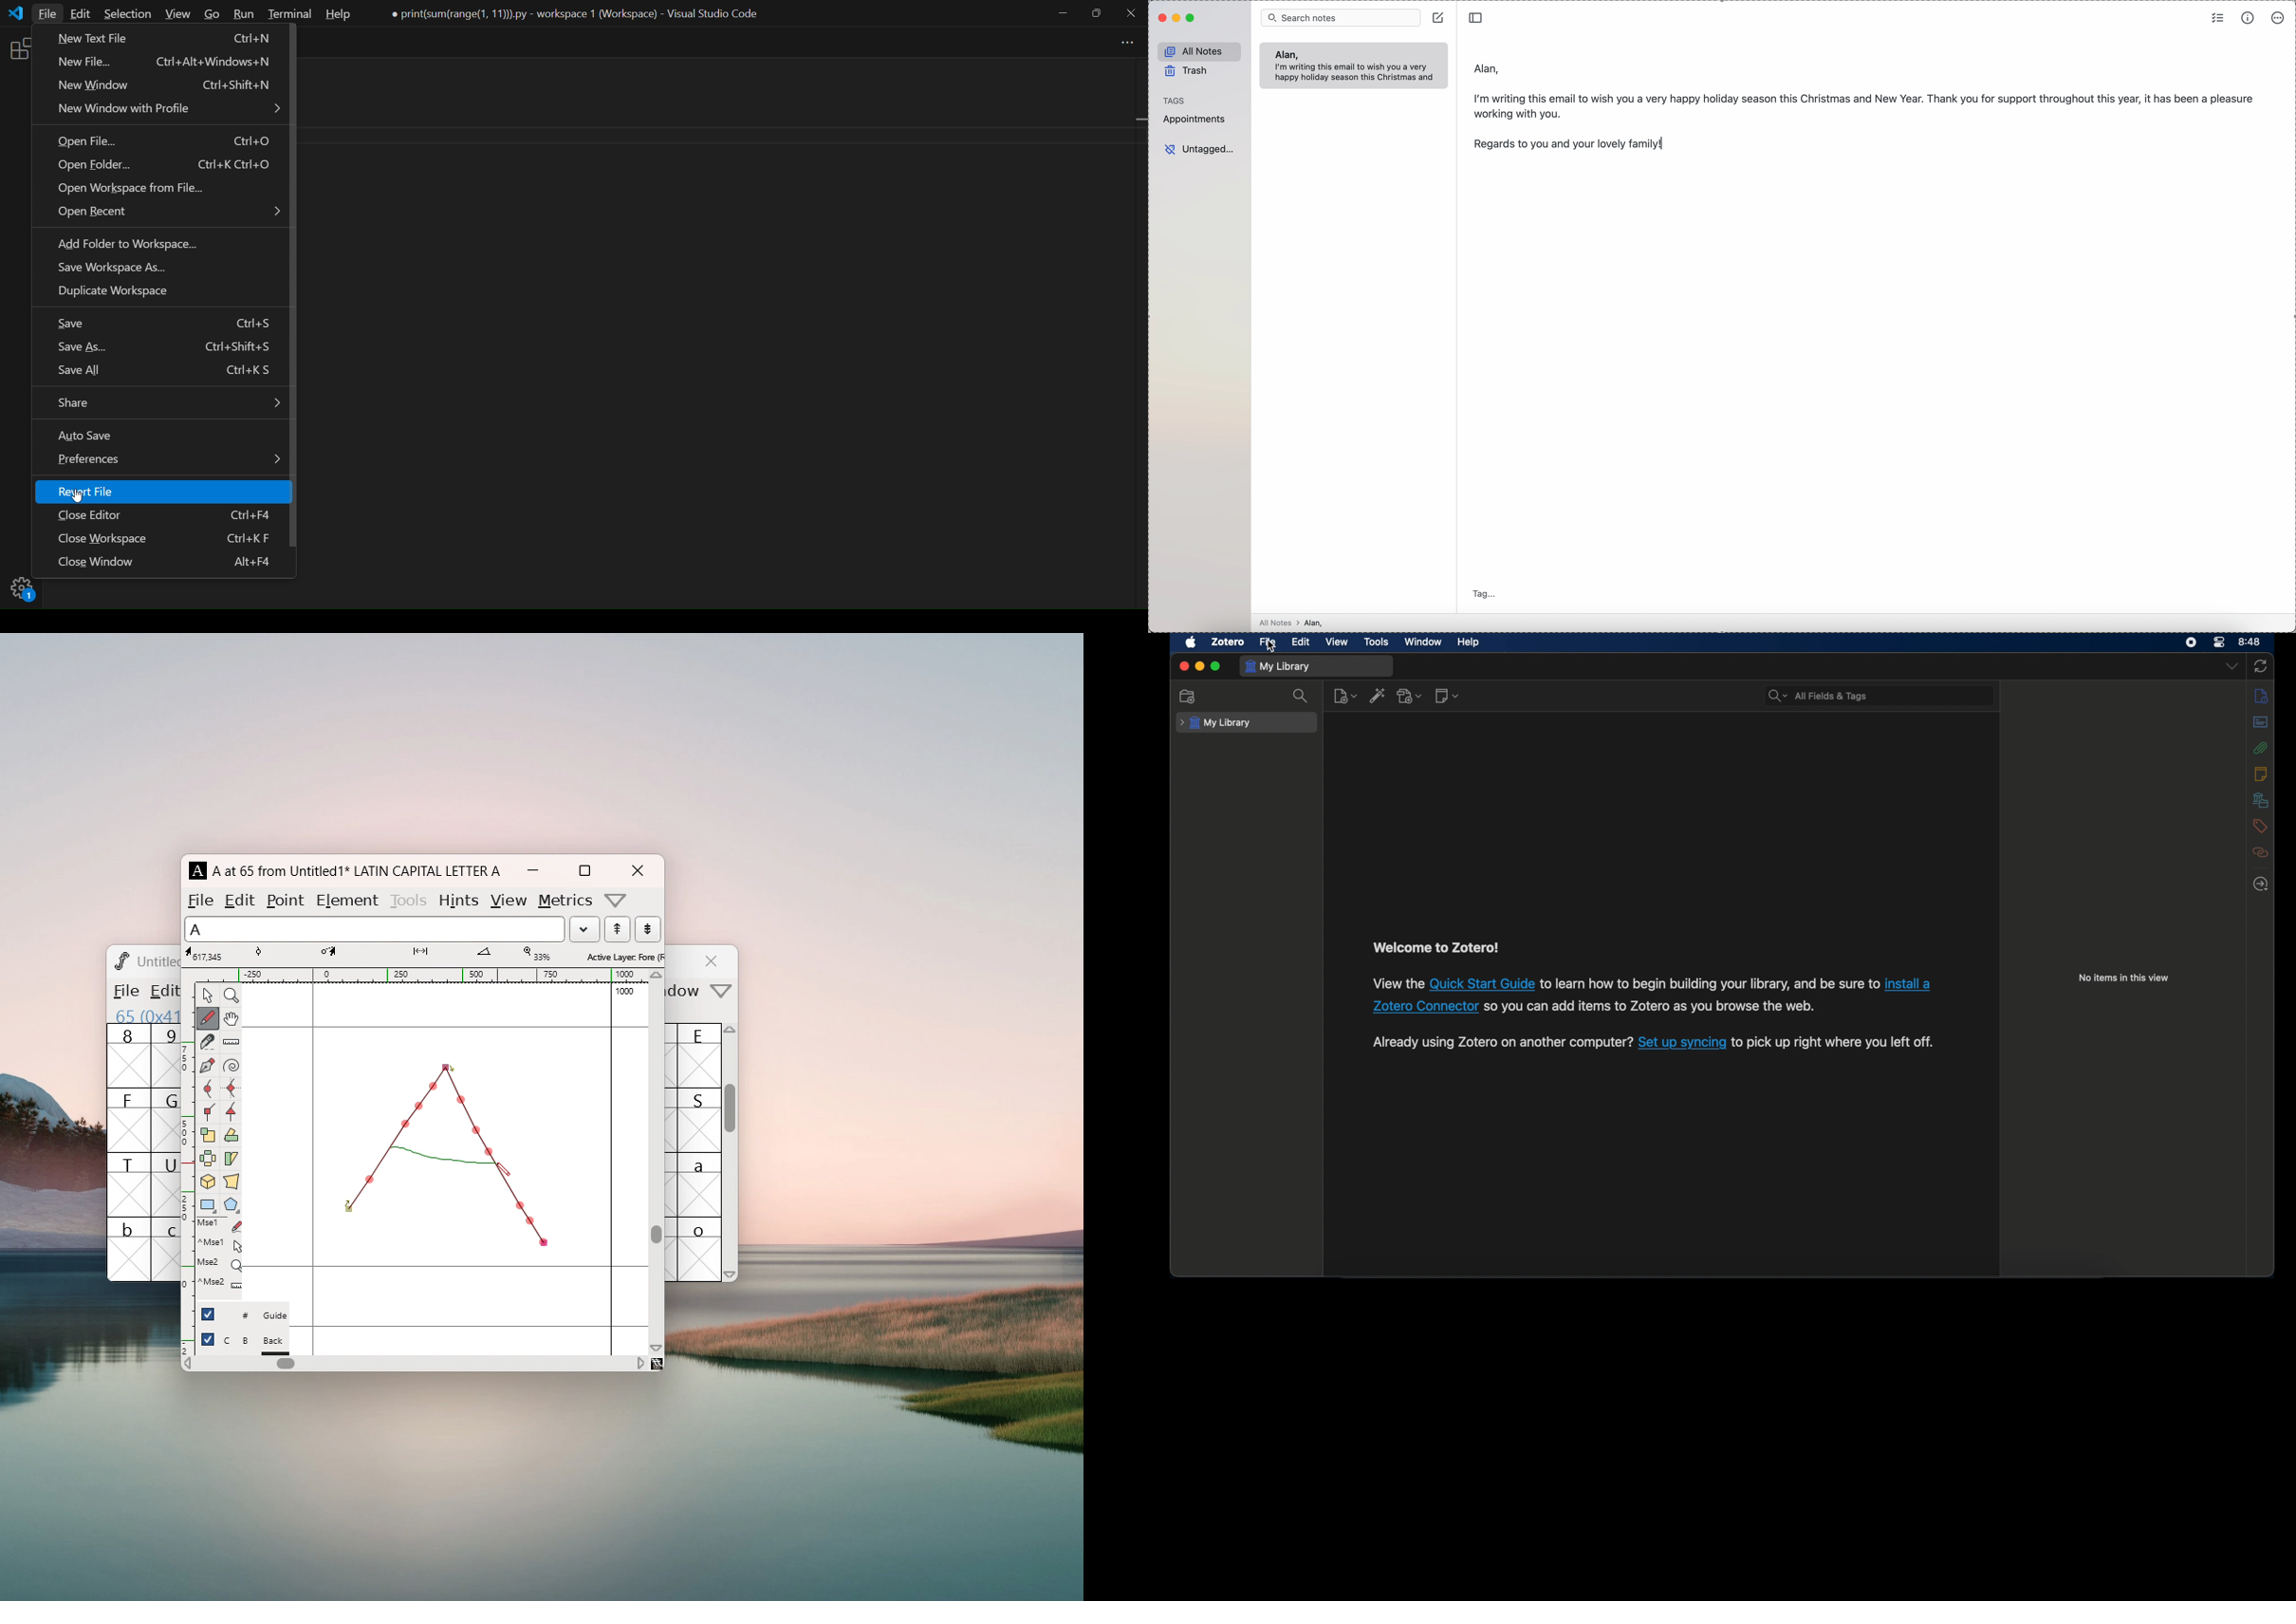  I want to click on open workspace, so click(130, 190).